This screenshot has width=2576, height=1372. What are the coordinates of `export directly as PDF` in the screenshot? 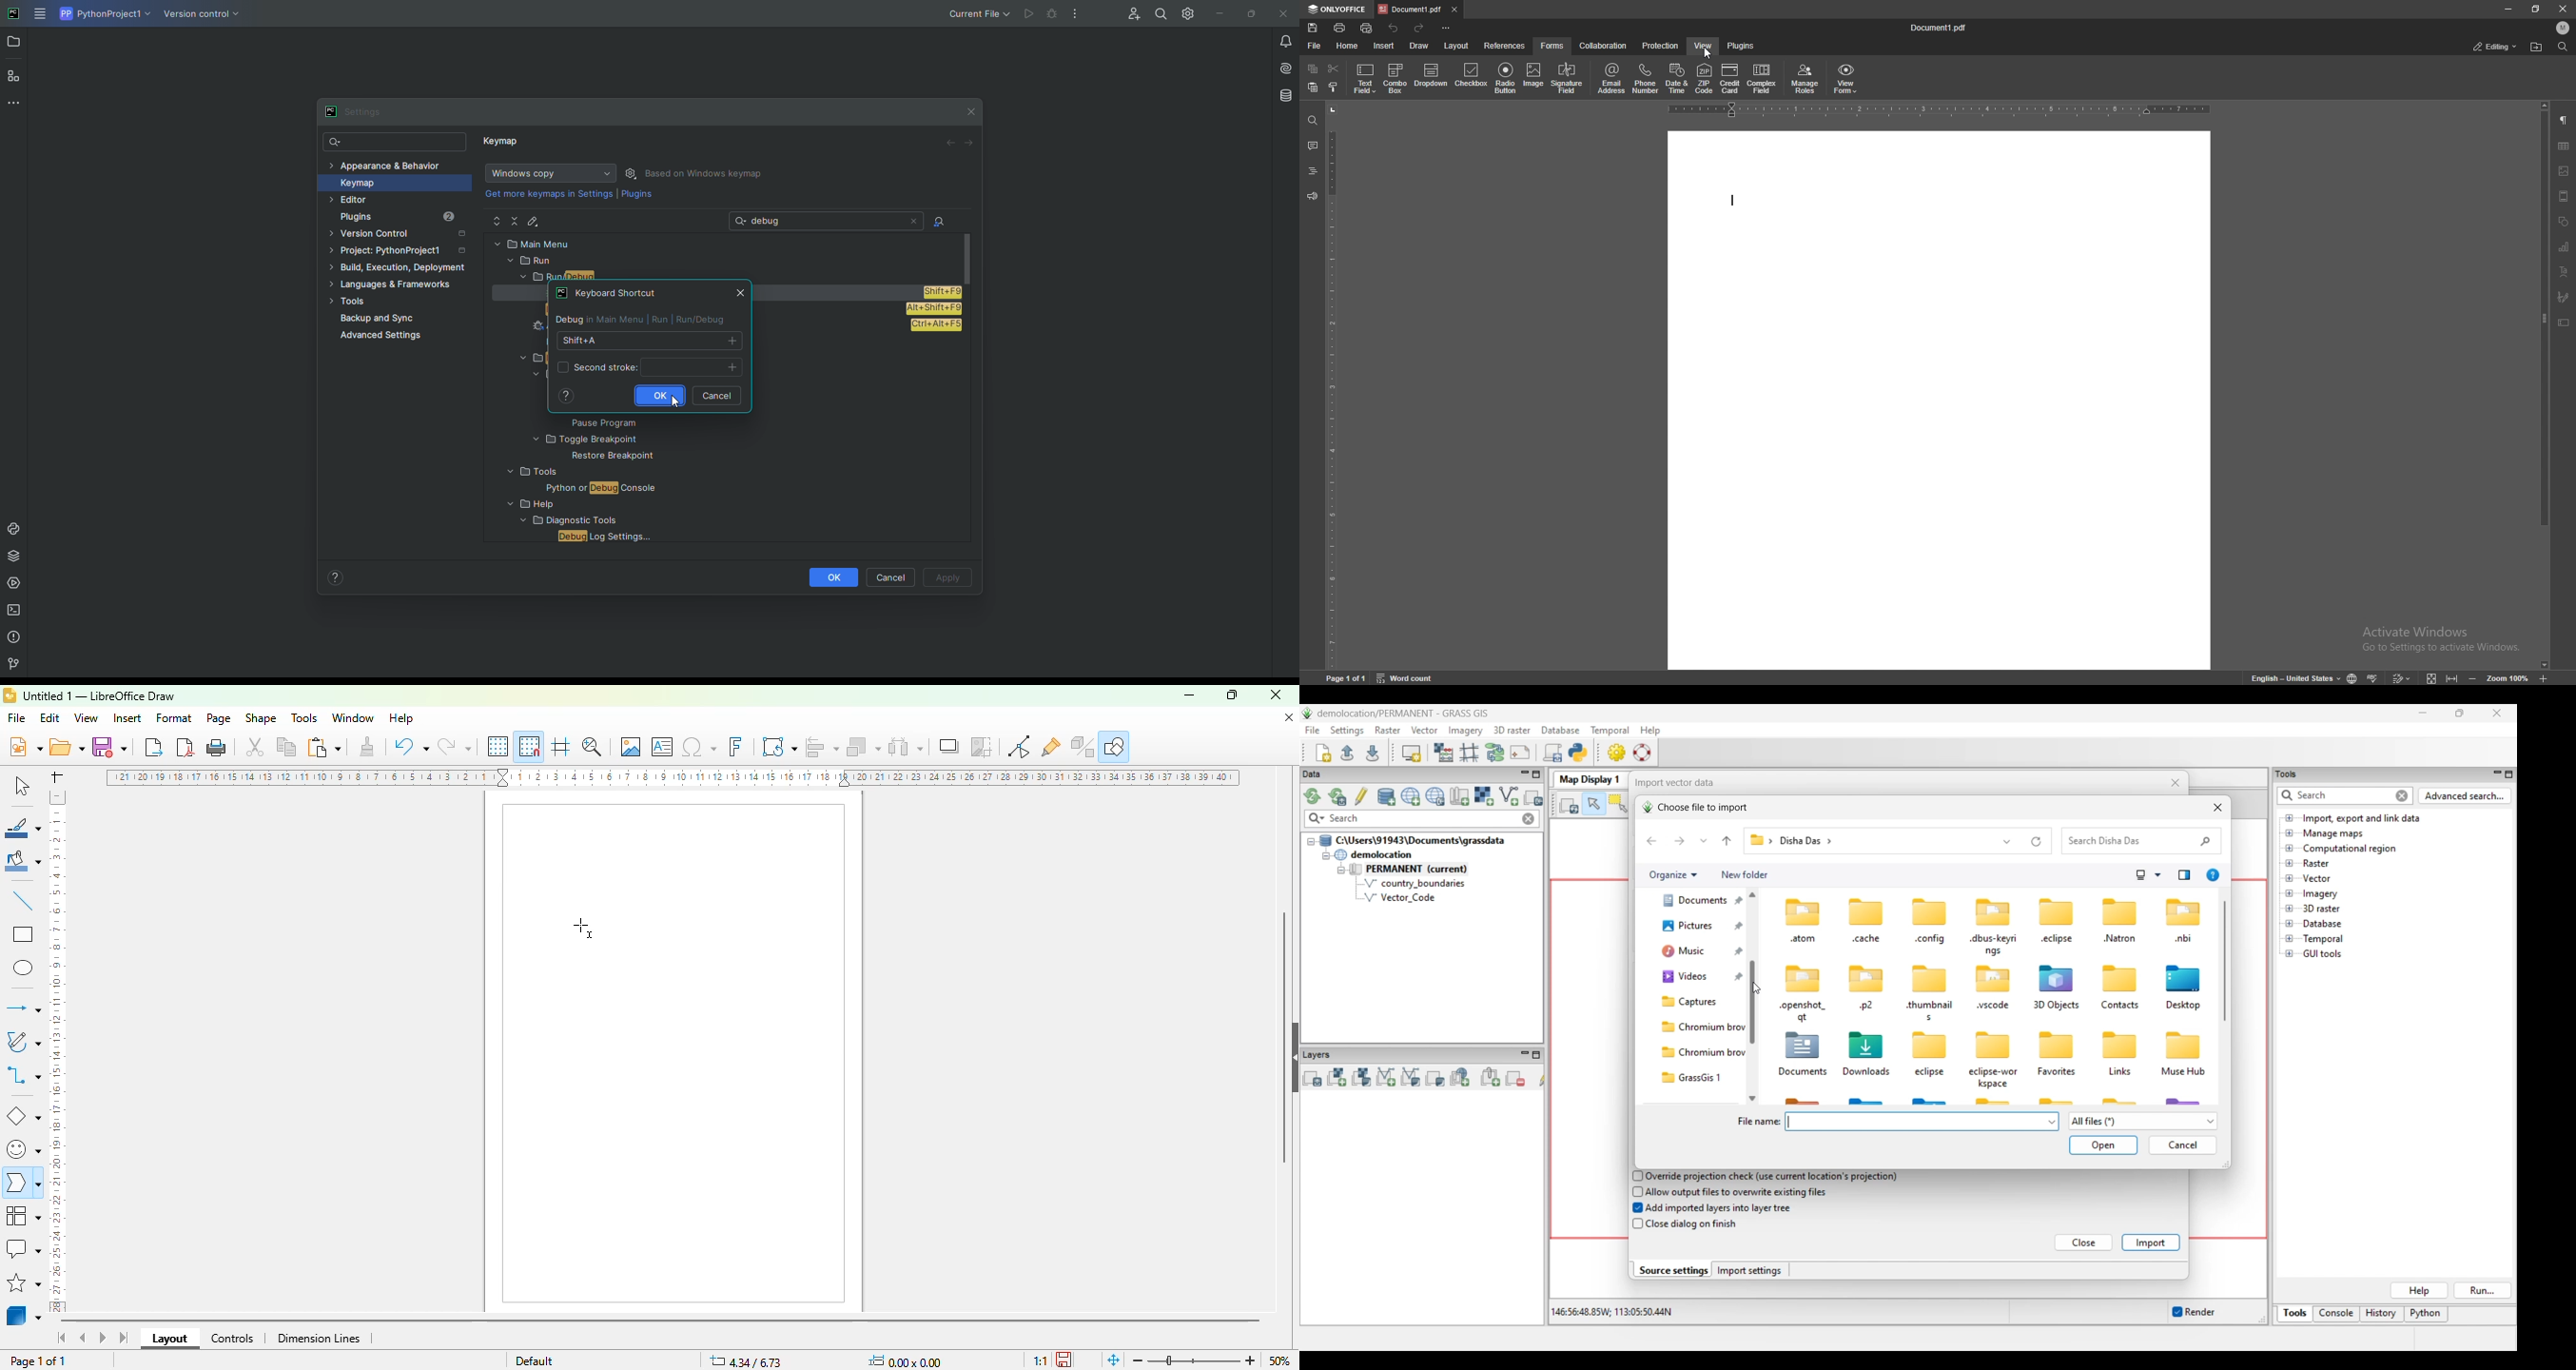 It's located at (185, 747).